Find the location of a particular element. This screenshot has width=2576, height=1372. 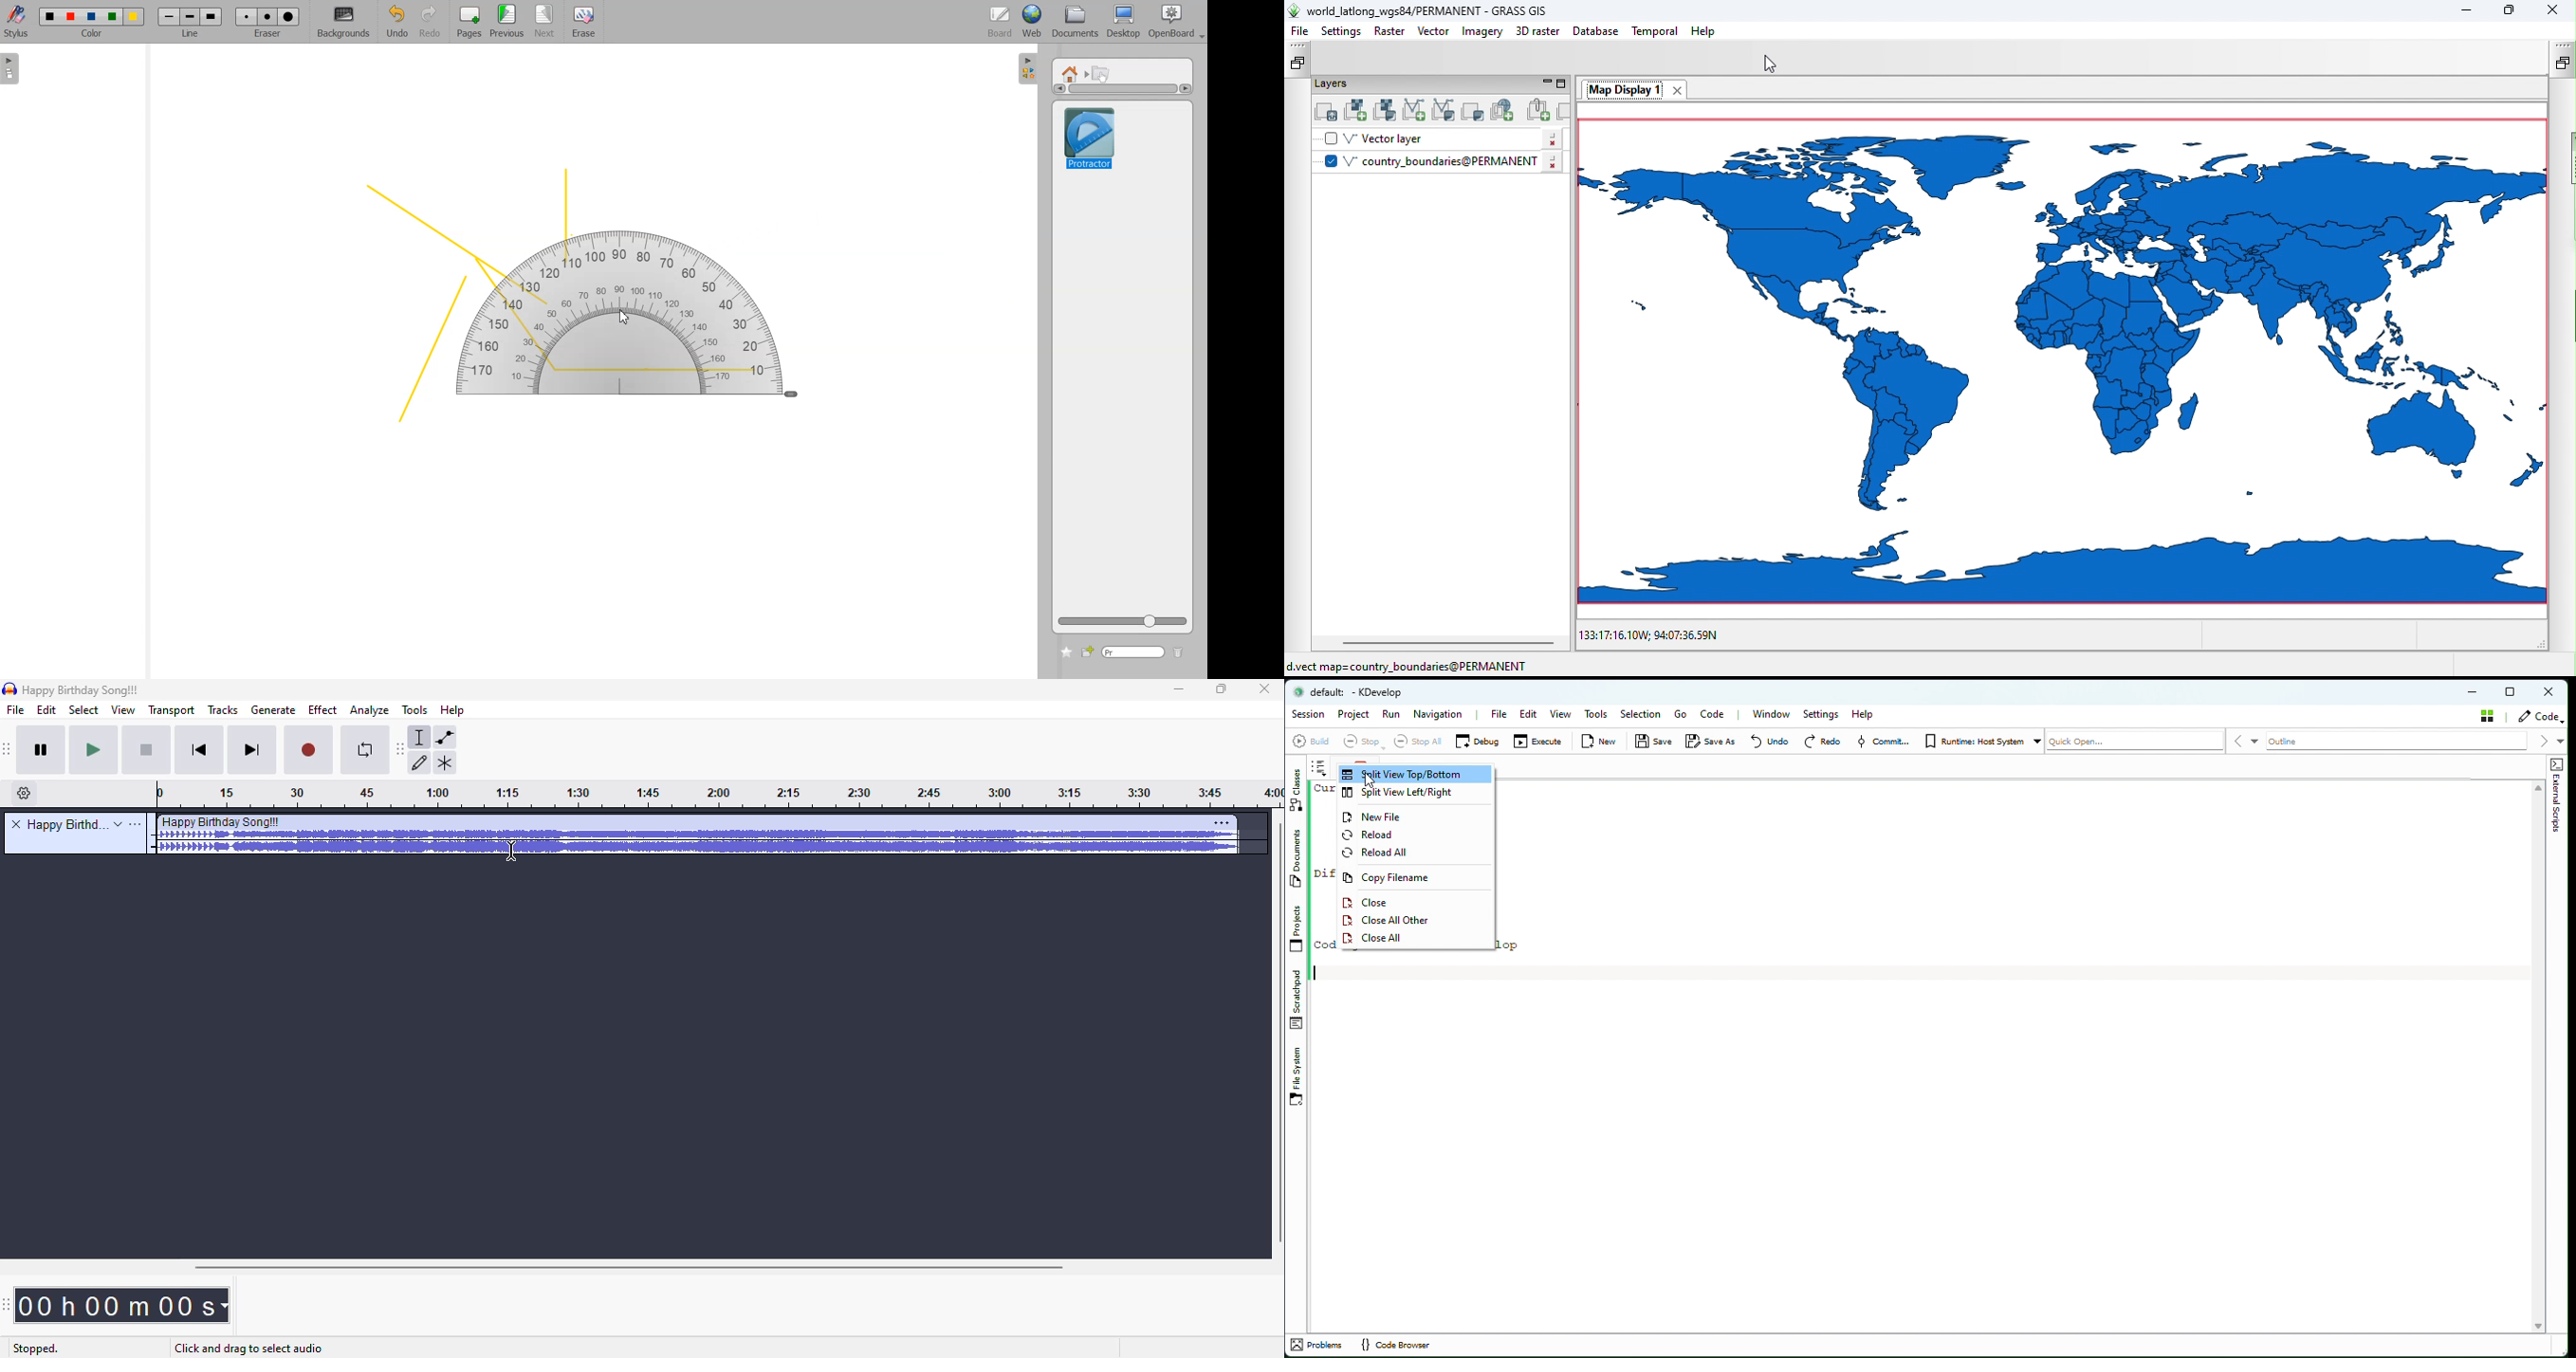

audacity tools toolbar is located at coordinates (400, 750).